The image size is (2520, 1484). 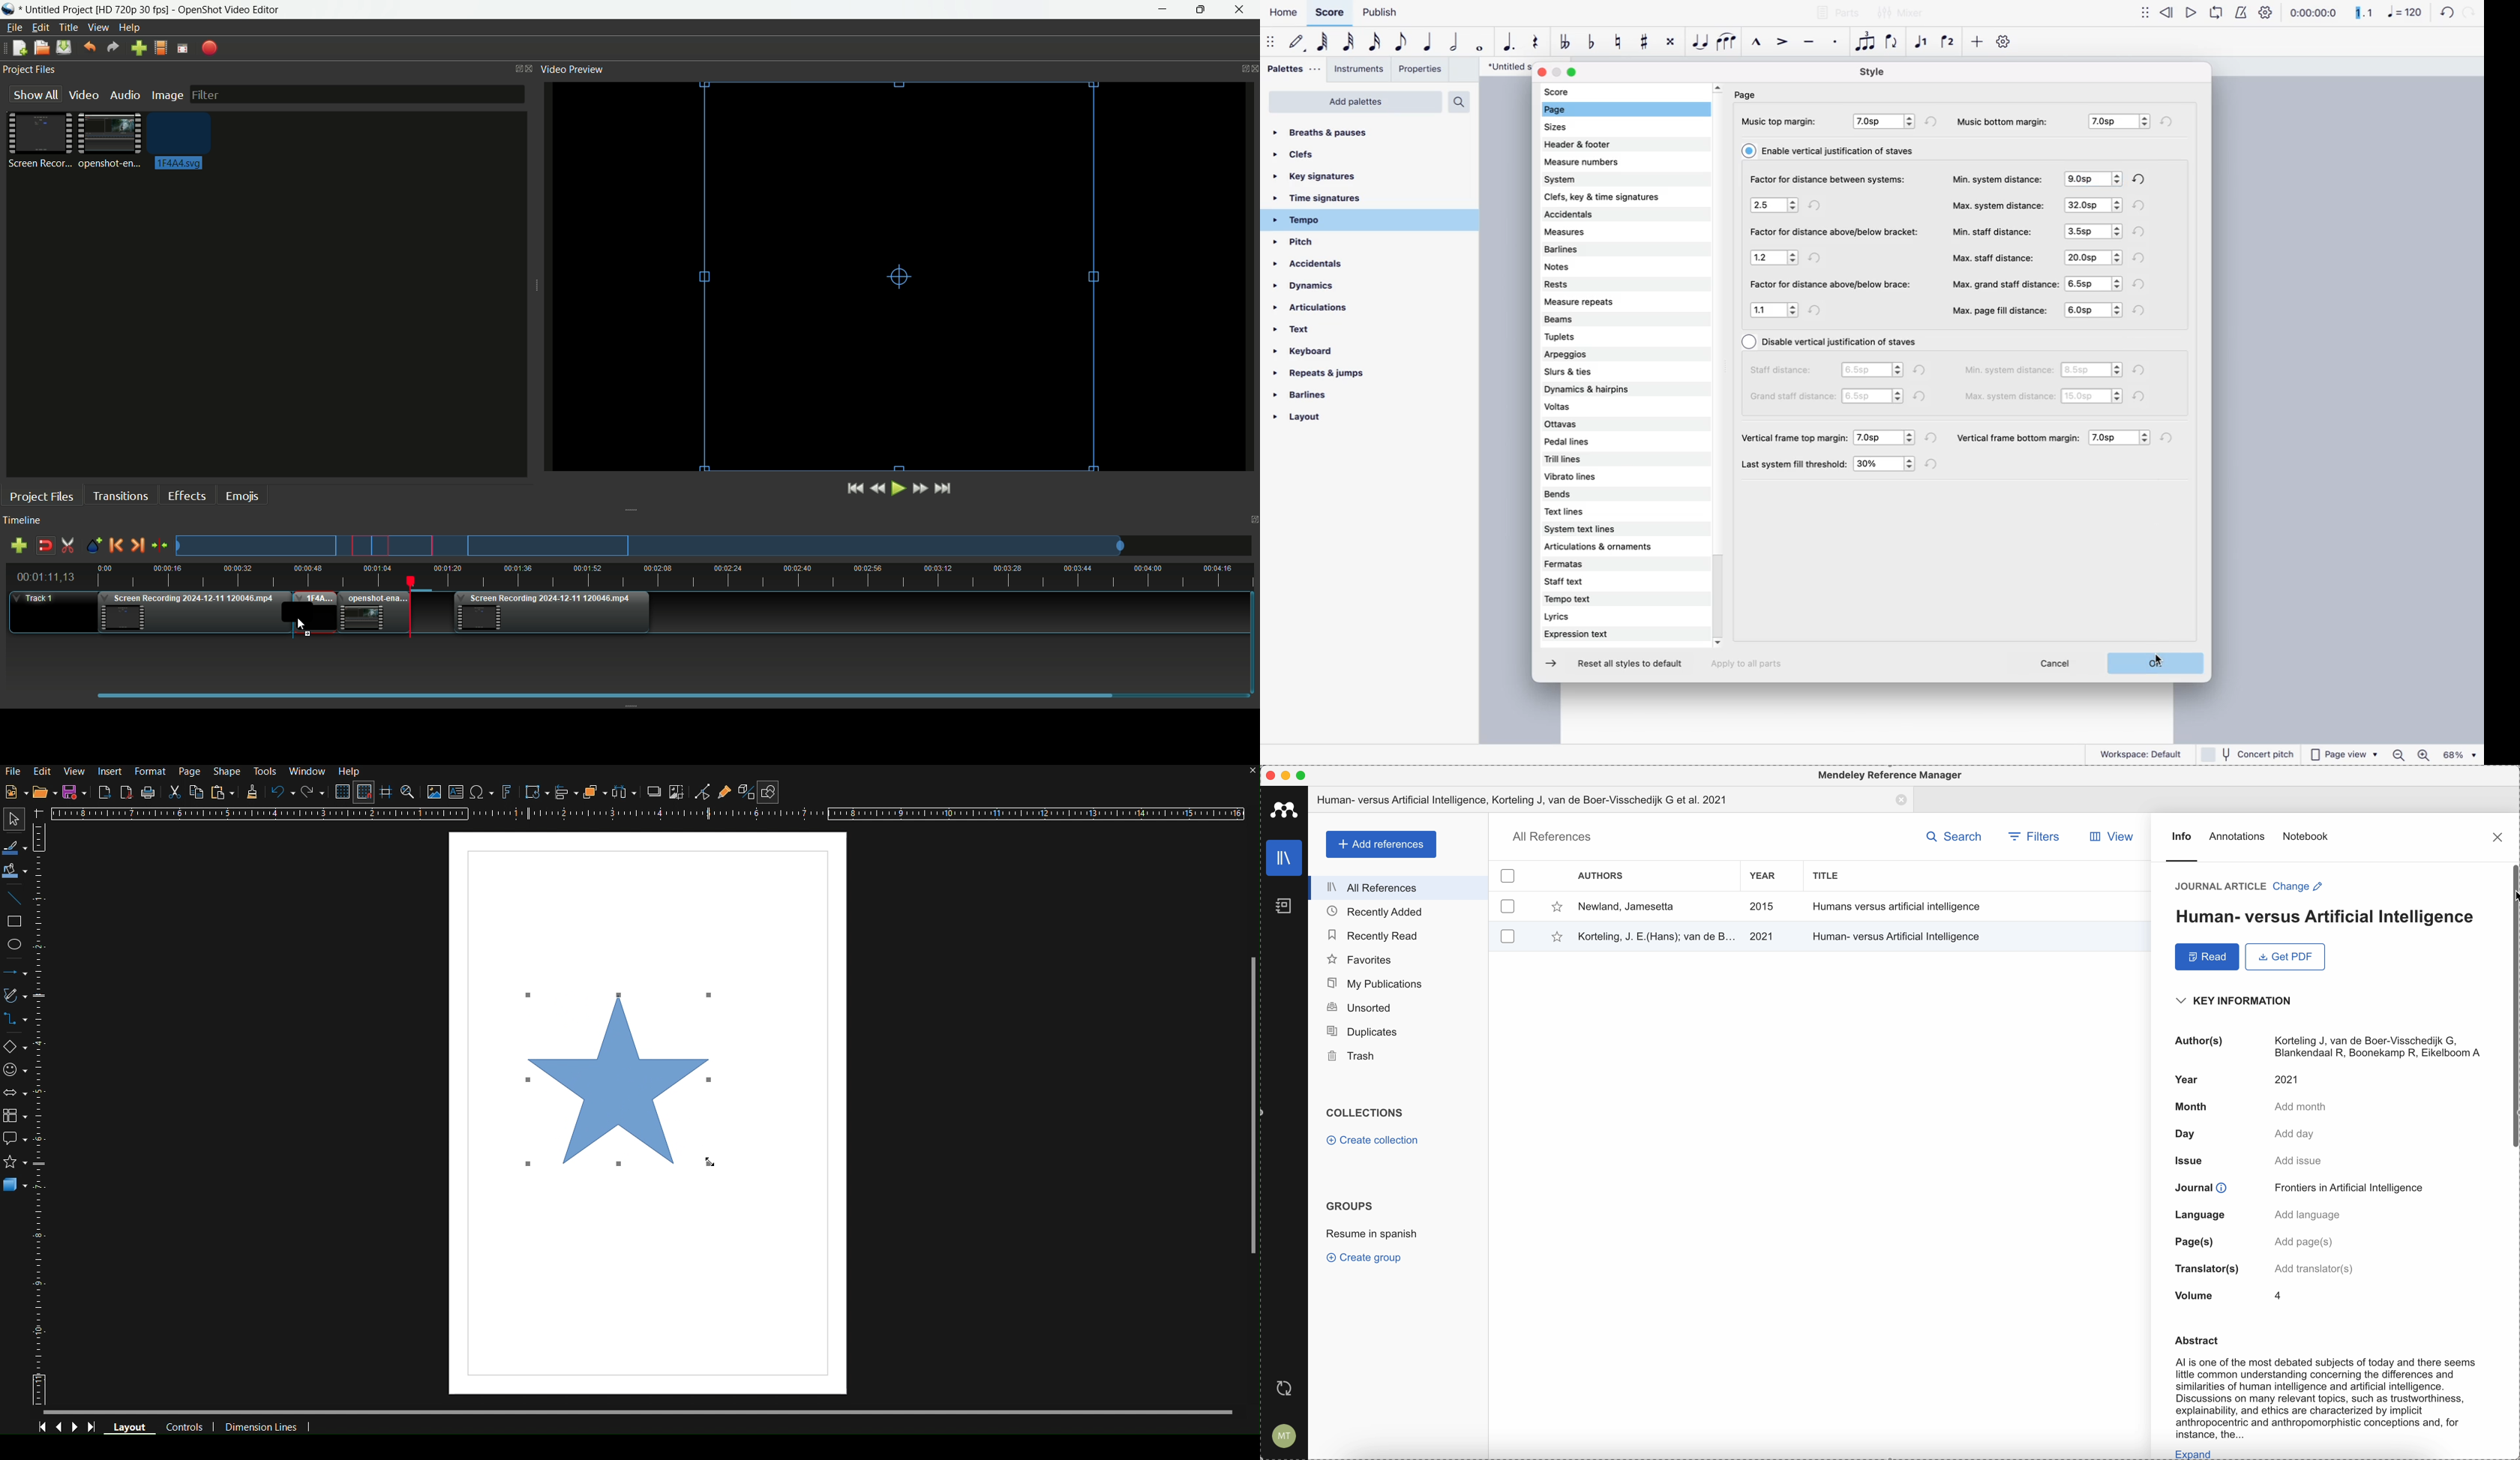 What do you see at coordinates (221, 792) in the screenshot?
I see `Paste` at bounding box center [221, 792].